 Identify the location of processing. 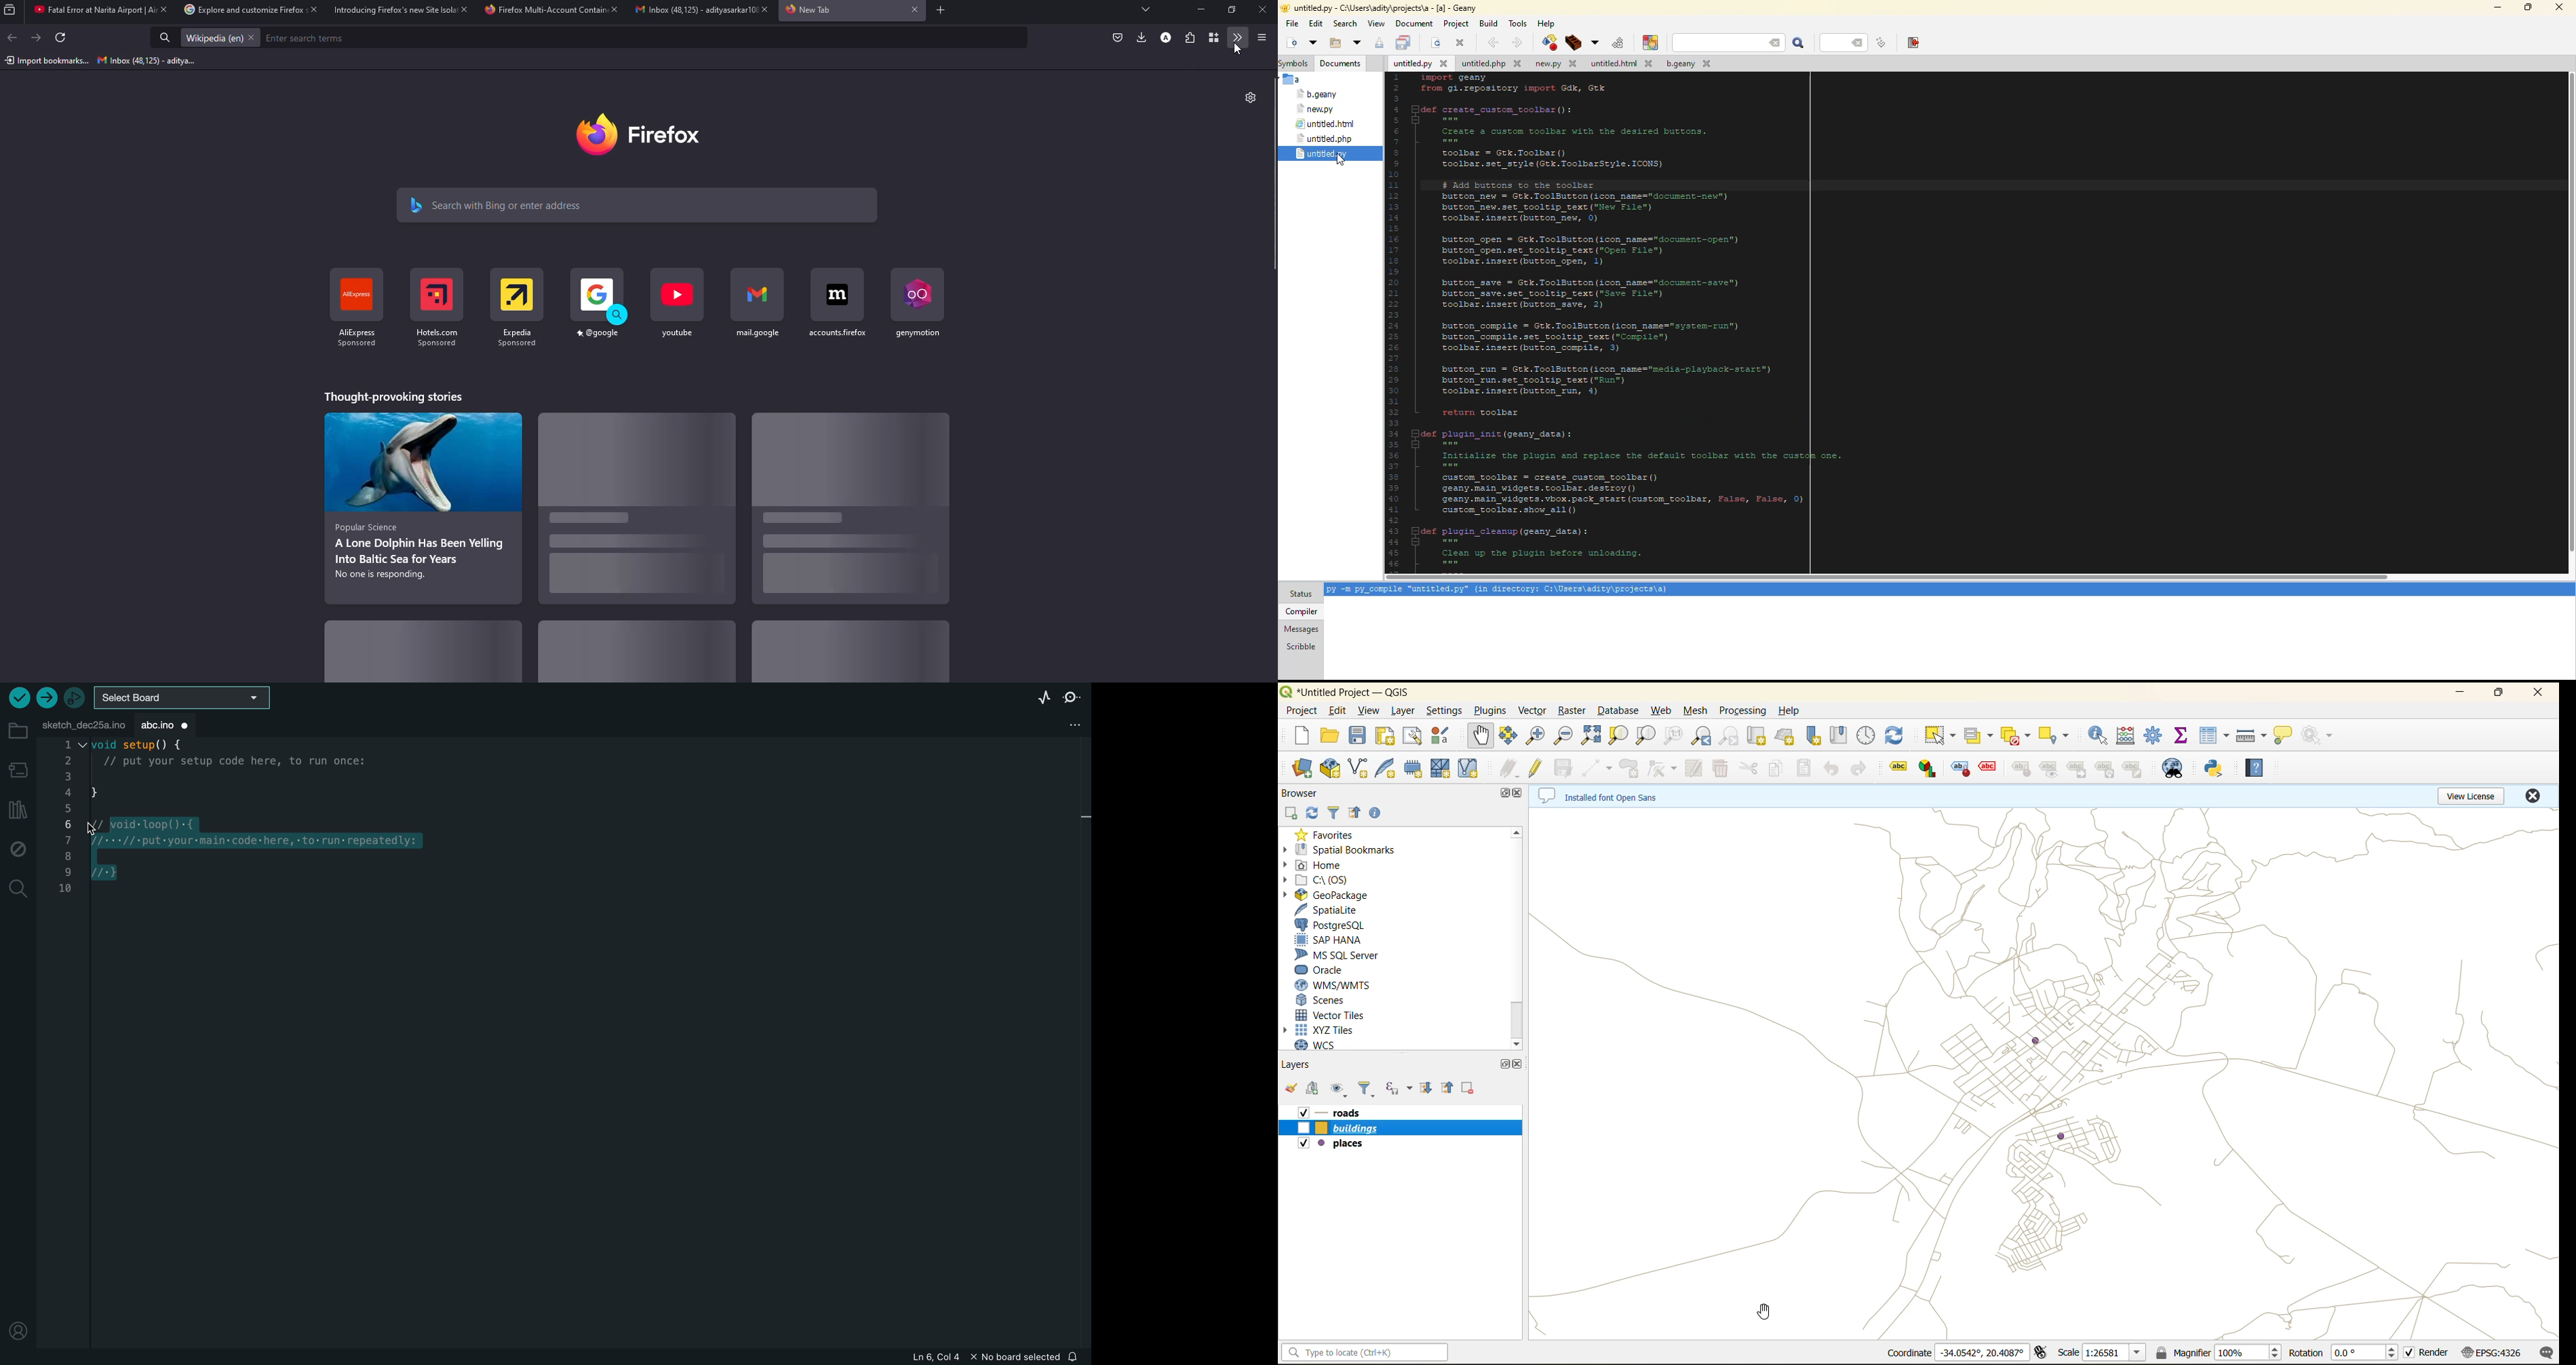
(1742, 712).